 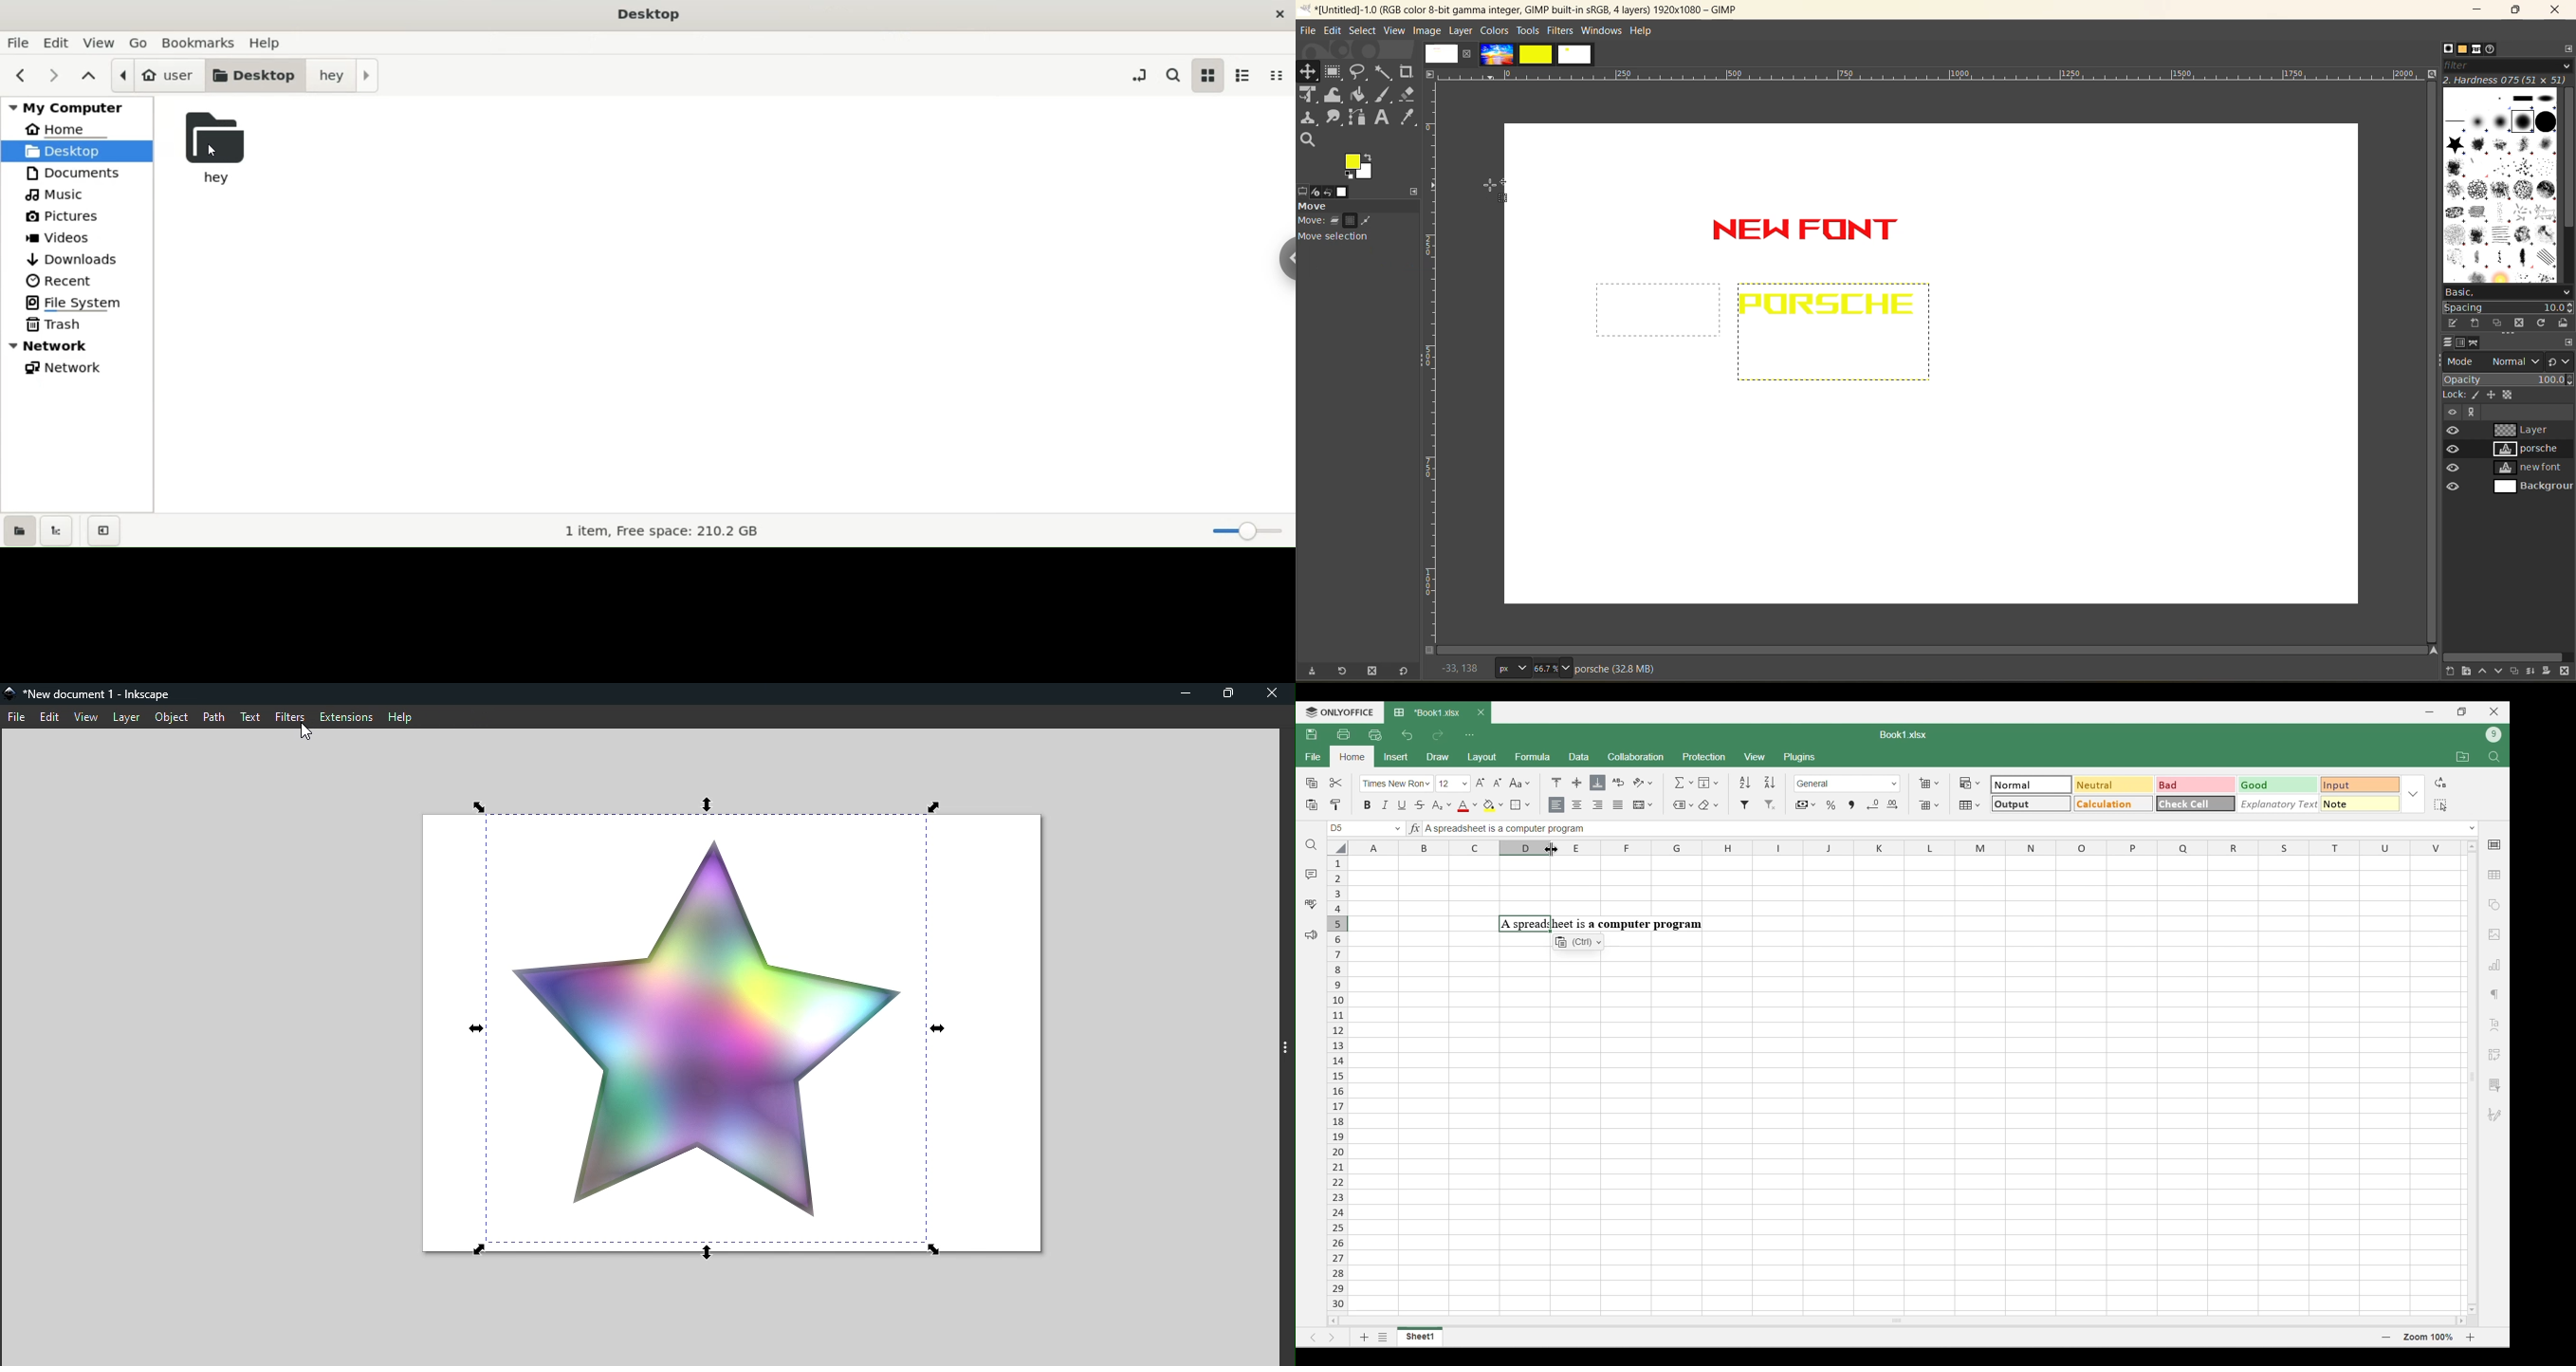 What do you see at coordinates (1892, 804) in the screenshot?
I see `Increase decimal` at bounding box center [1892, 804].